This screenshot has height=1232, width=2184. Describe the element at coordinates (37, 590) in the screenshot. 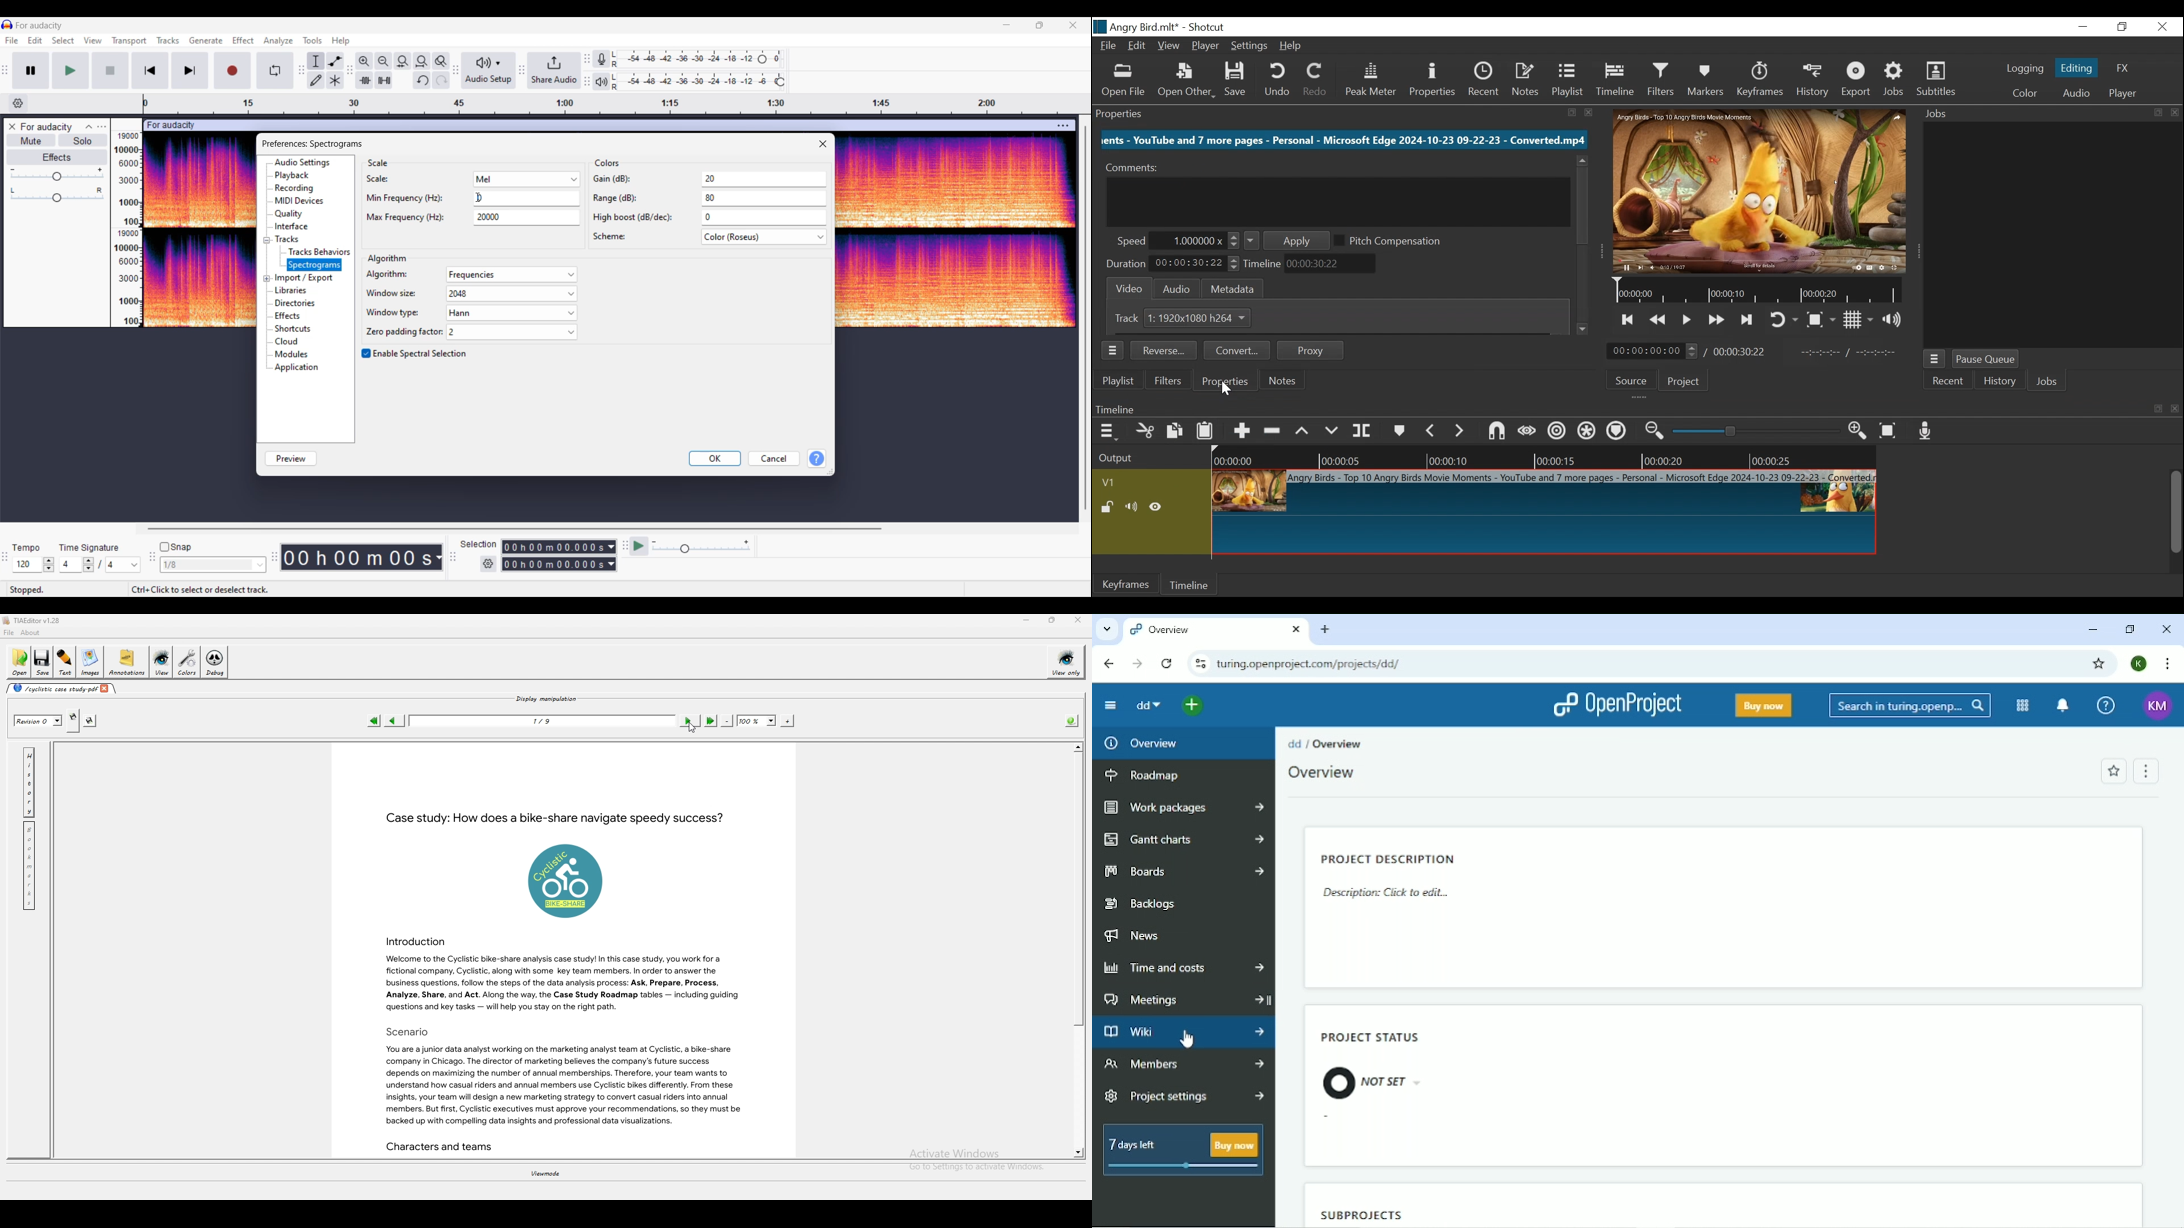

I see `stopped` at that location.